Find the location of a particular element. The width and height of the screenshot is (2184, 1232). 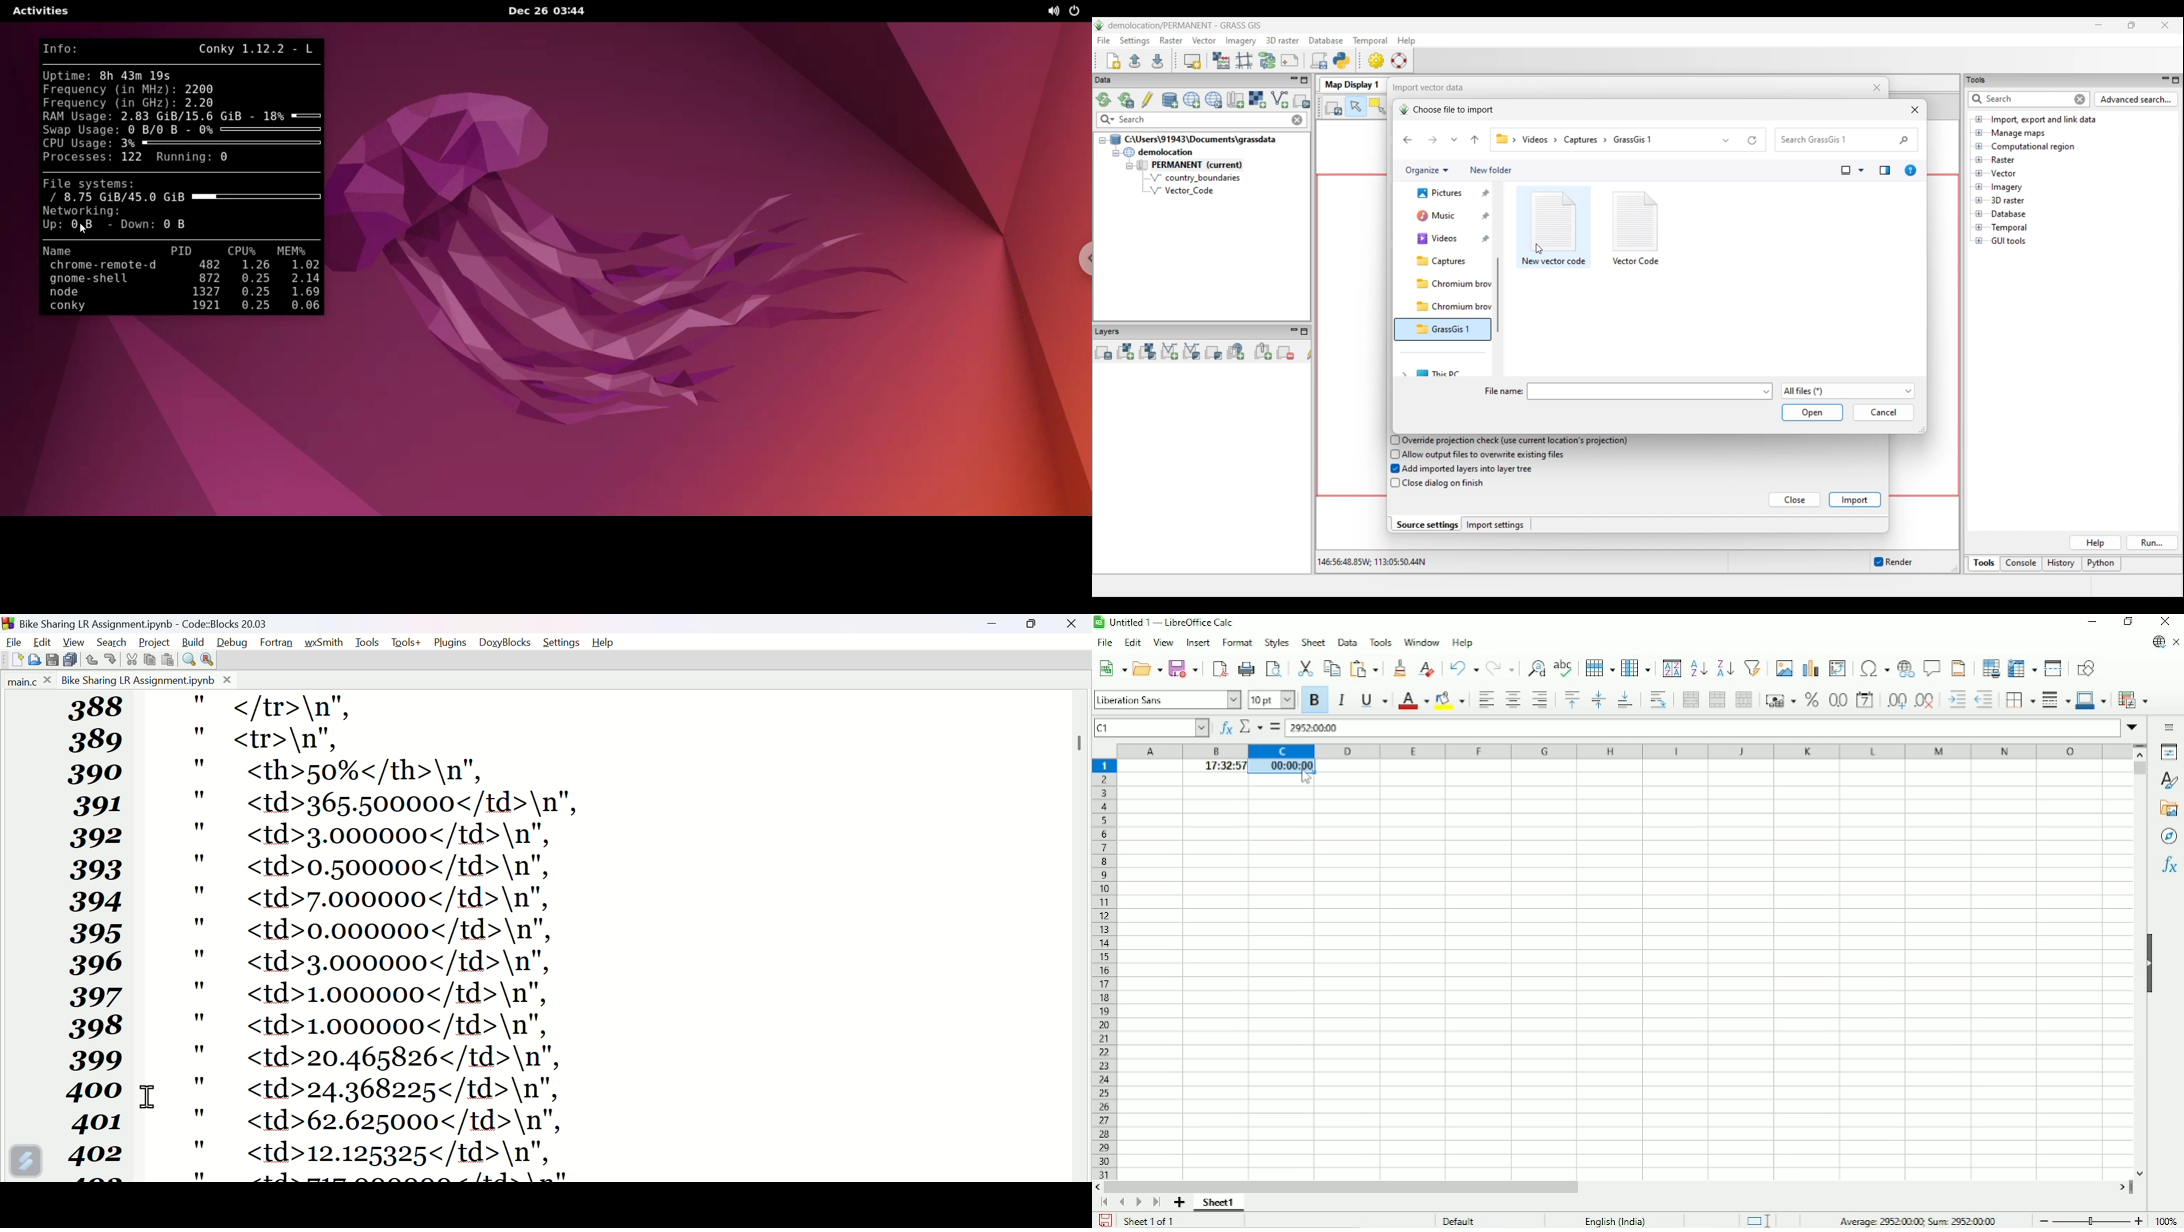

Cut is located at coordinates (129, 660).